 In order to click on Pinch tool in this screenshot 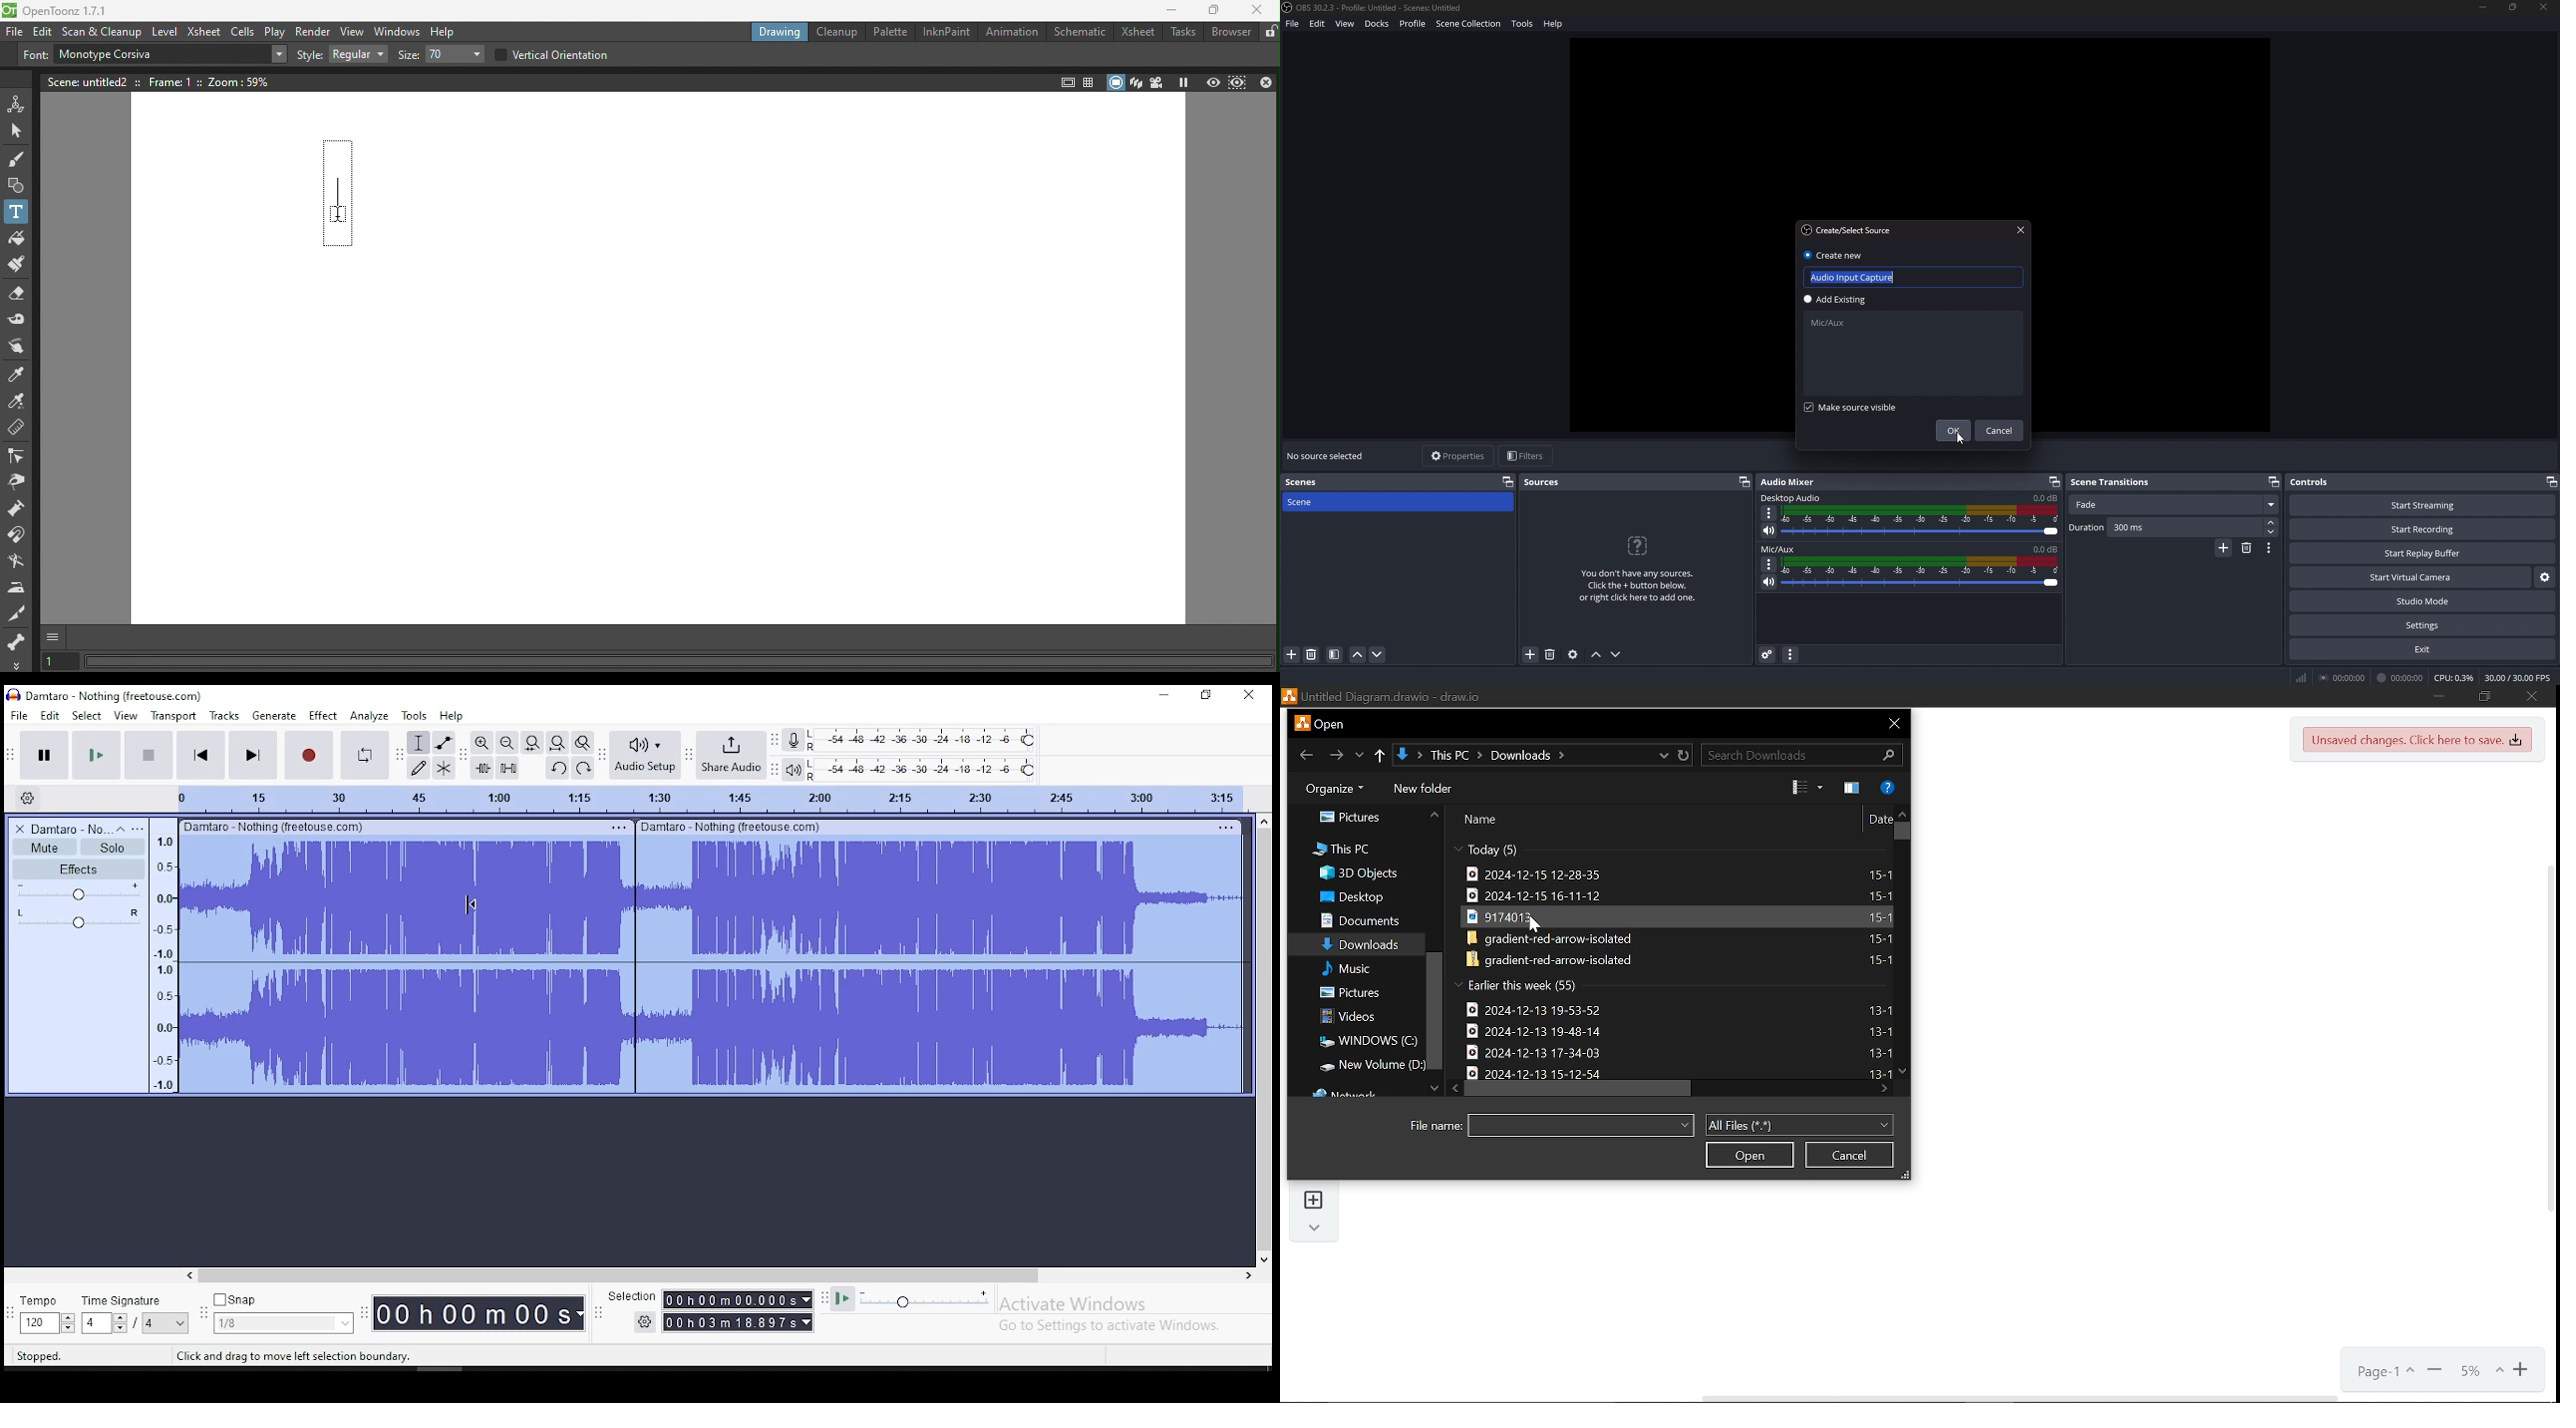, I will do `click(17, 486)`.